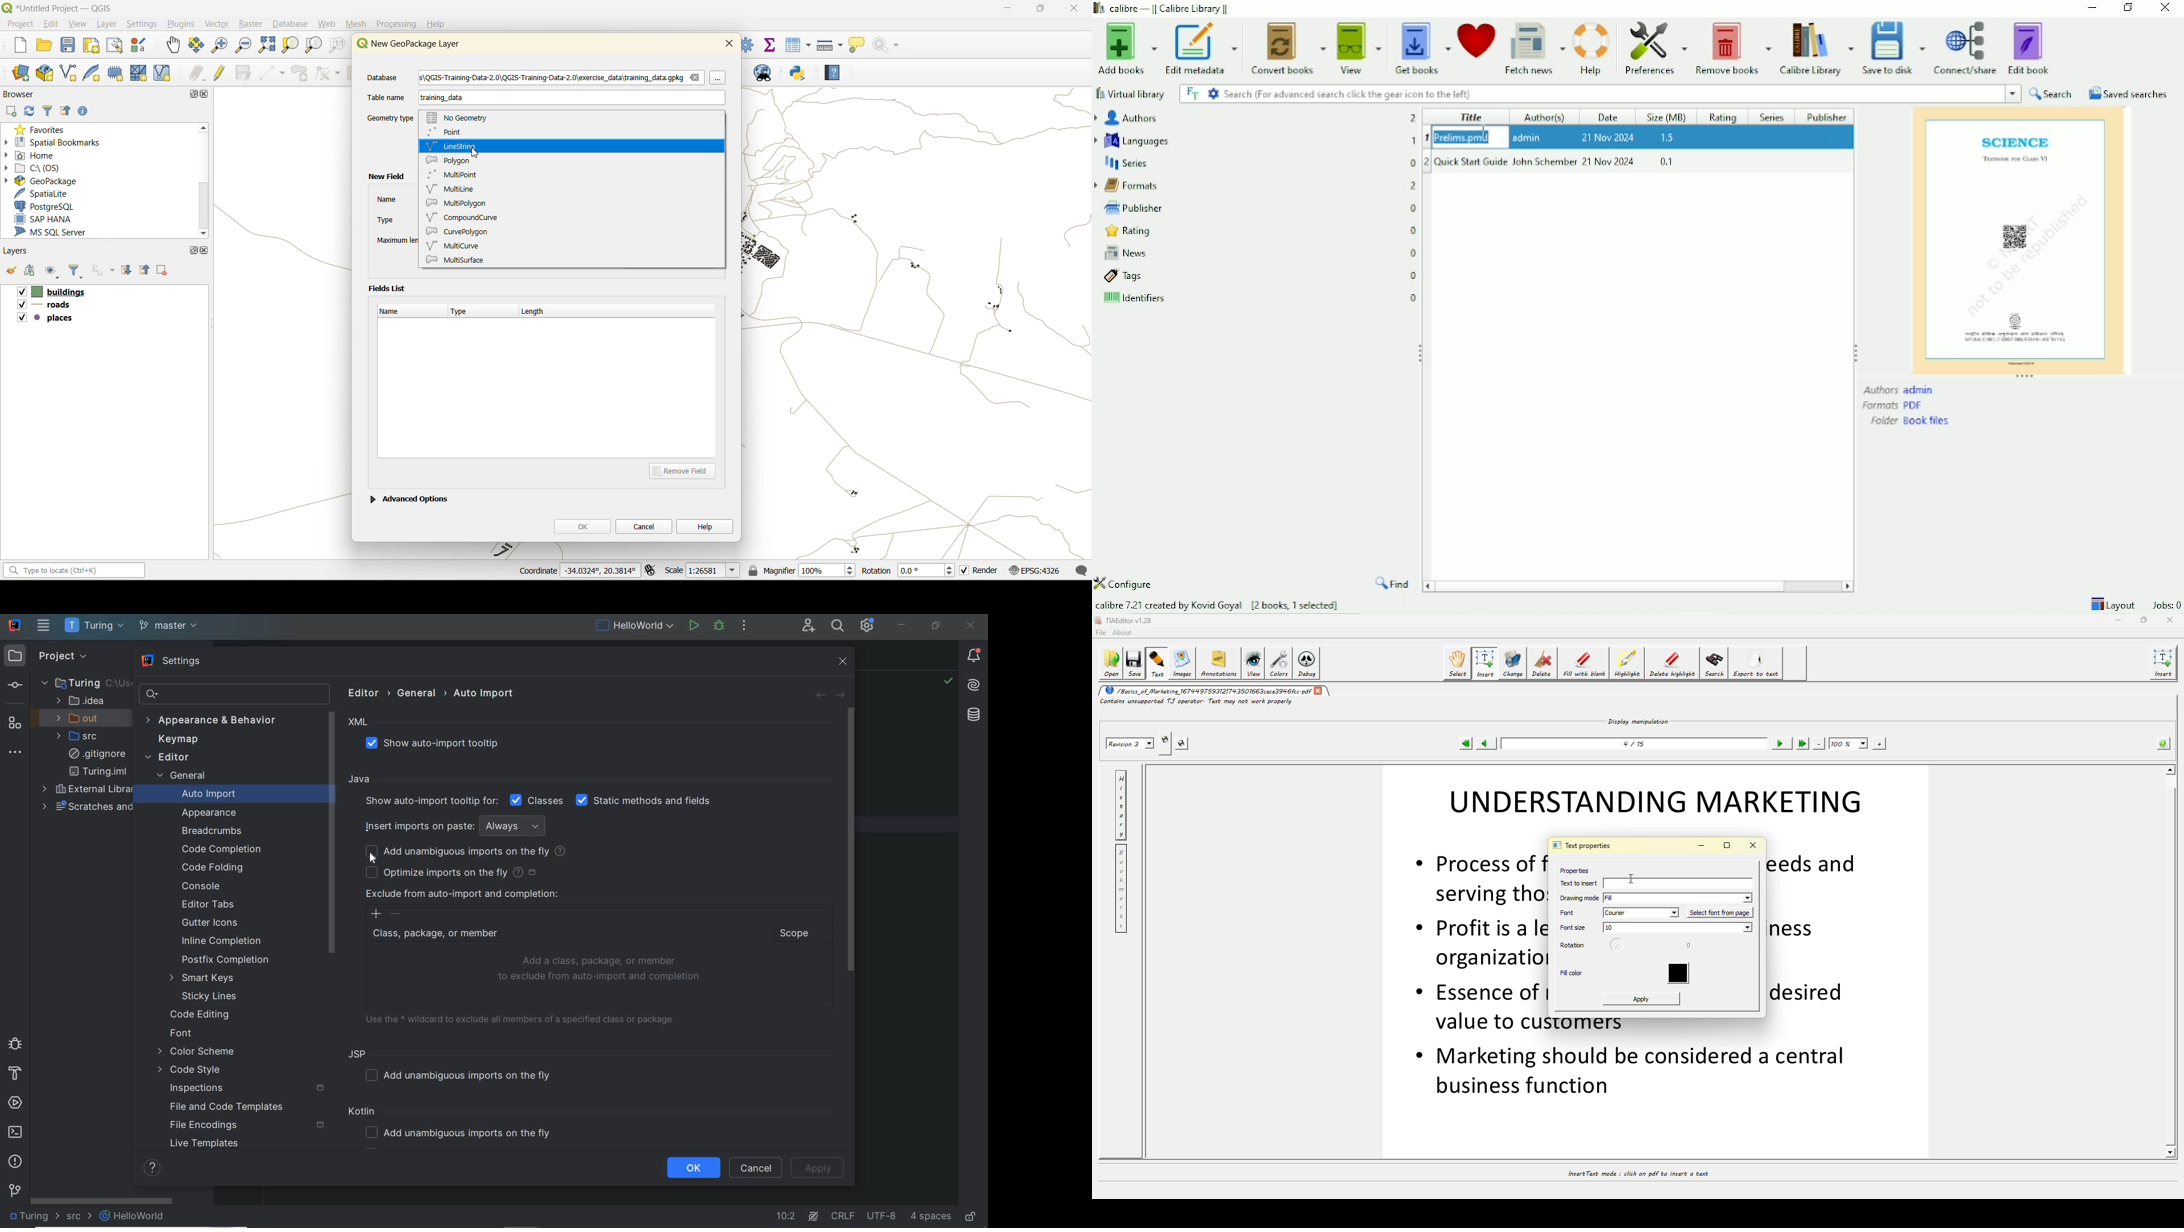 The image size is (2184, 1232). I want to click on Restore down, so click(2128, 8).